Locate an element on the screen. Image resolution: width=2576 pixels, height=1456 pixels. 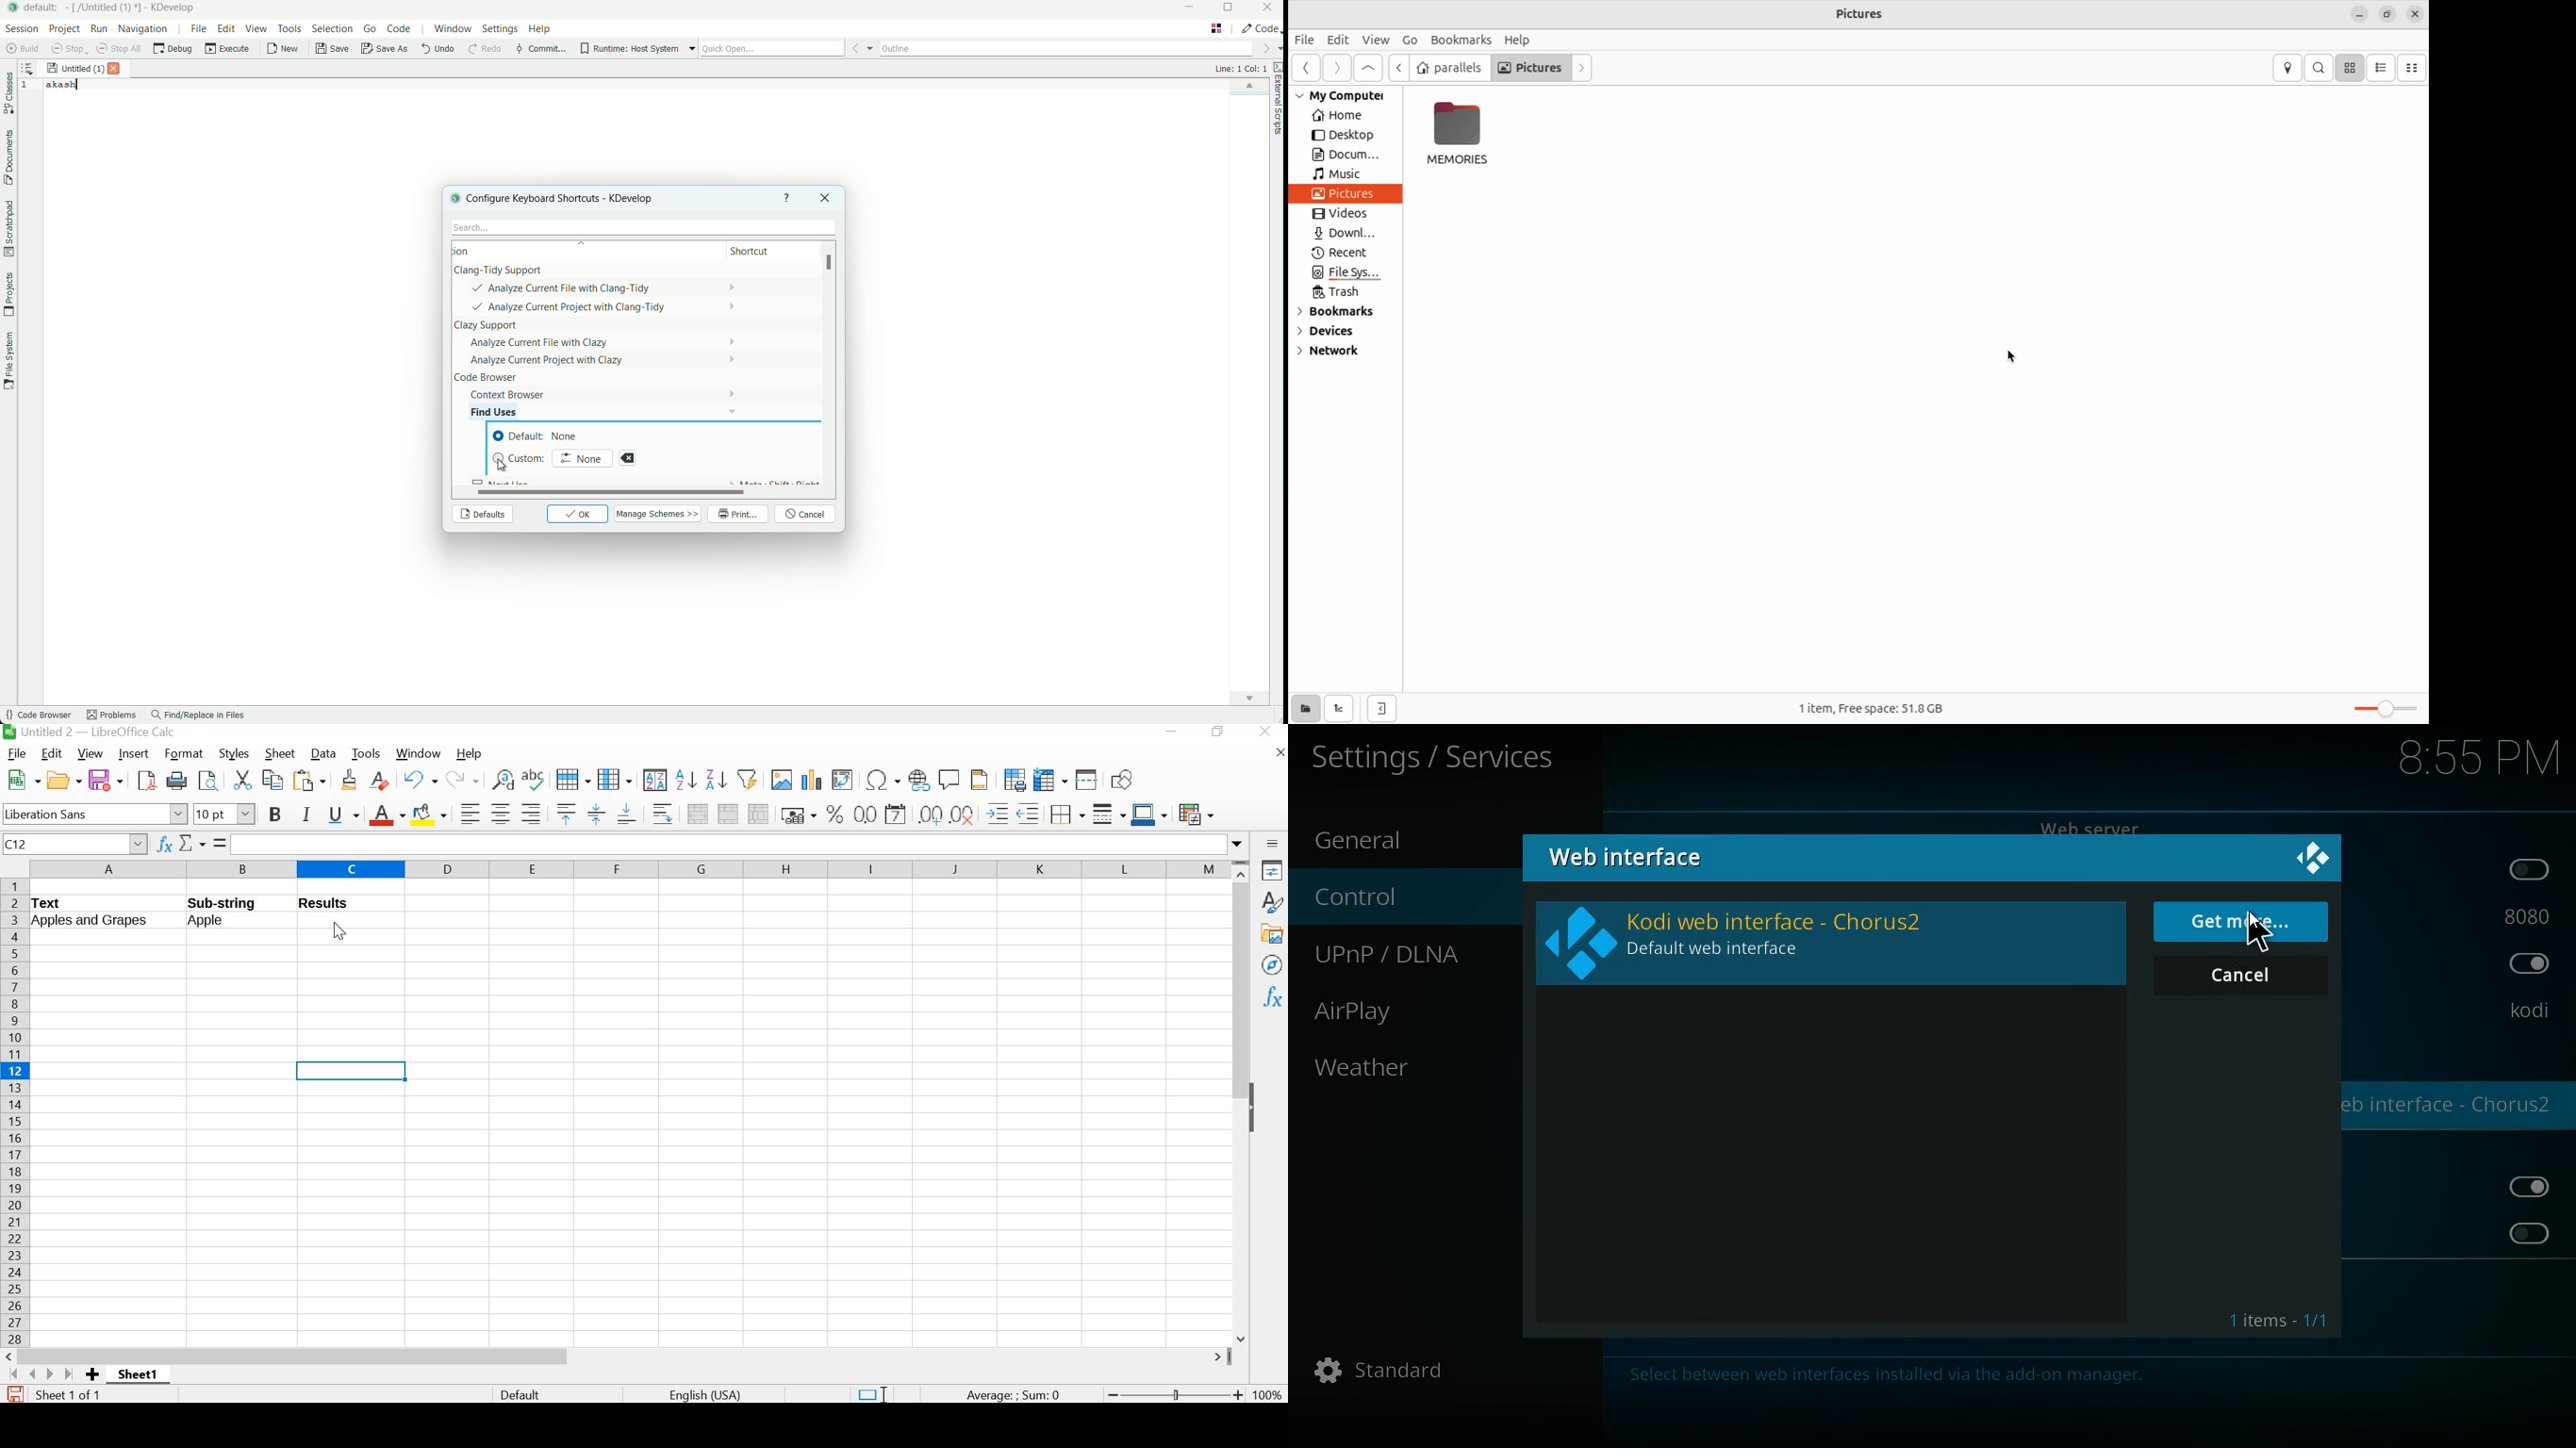
save as pdf is located at coordinates (144, 780).